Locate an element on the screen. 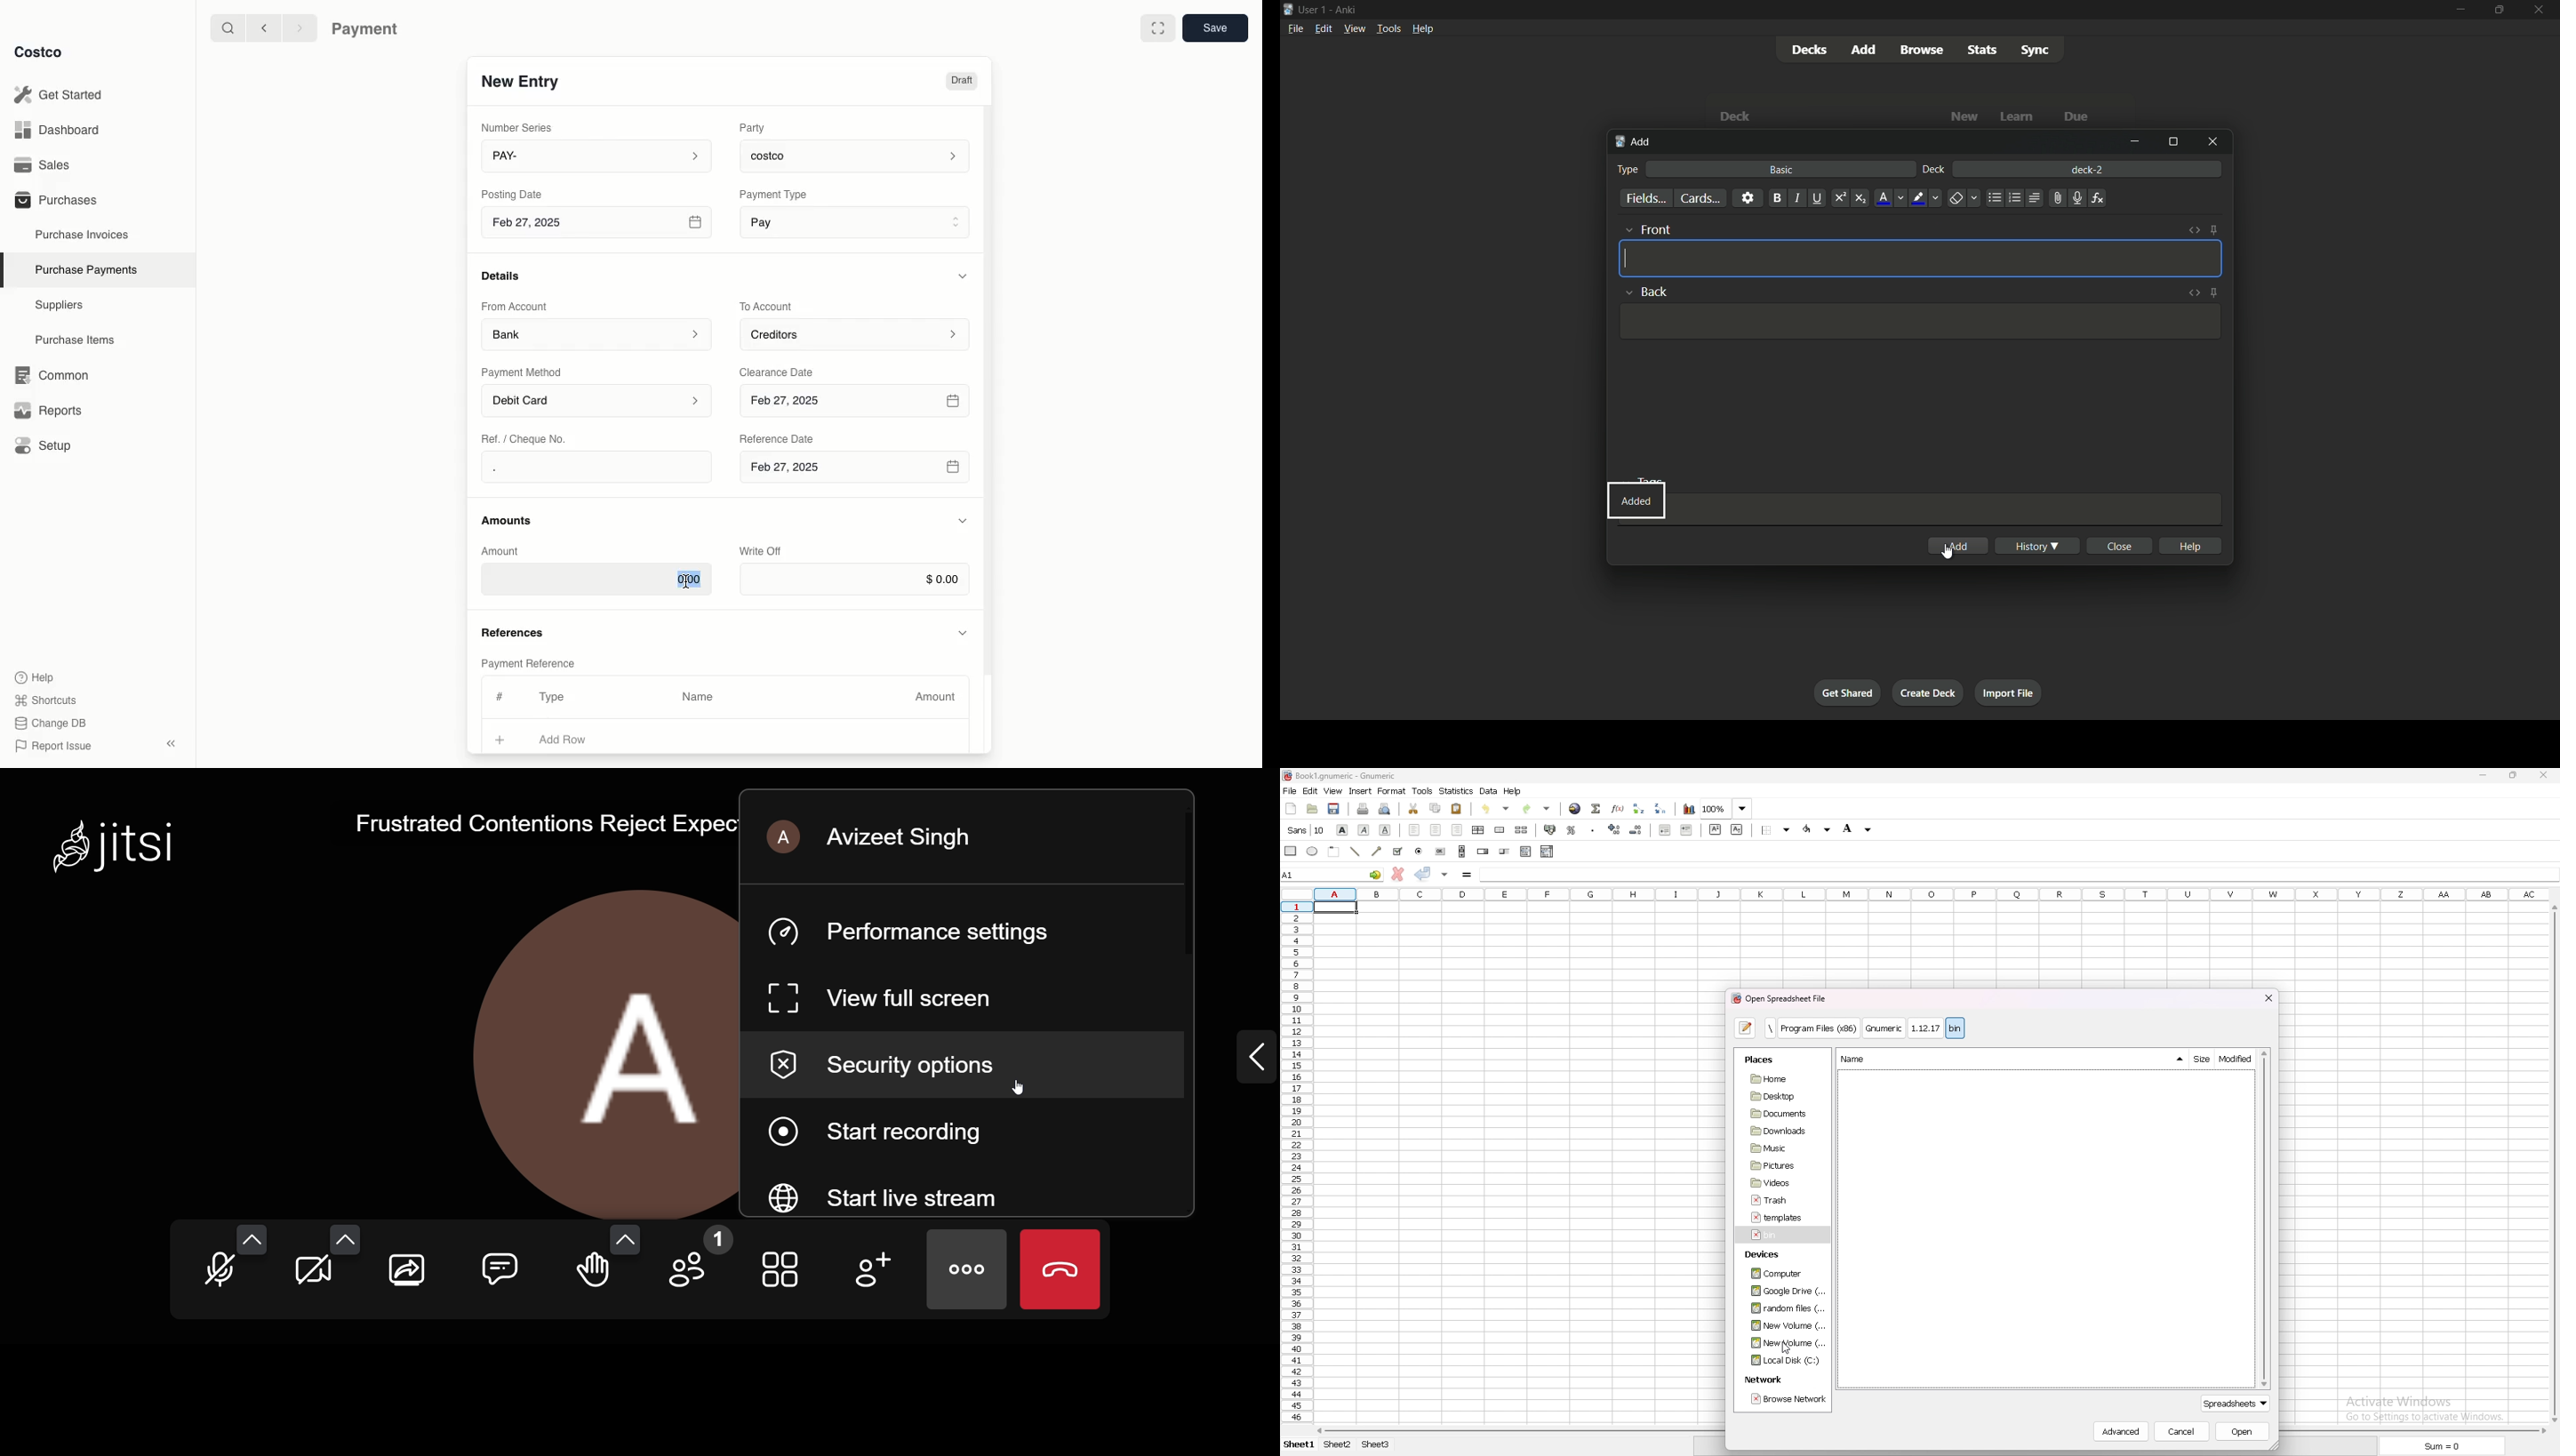  deck-2 is located at coordinates (2087, 168).